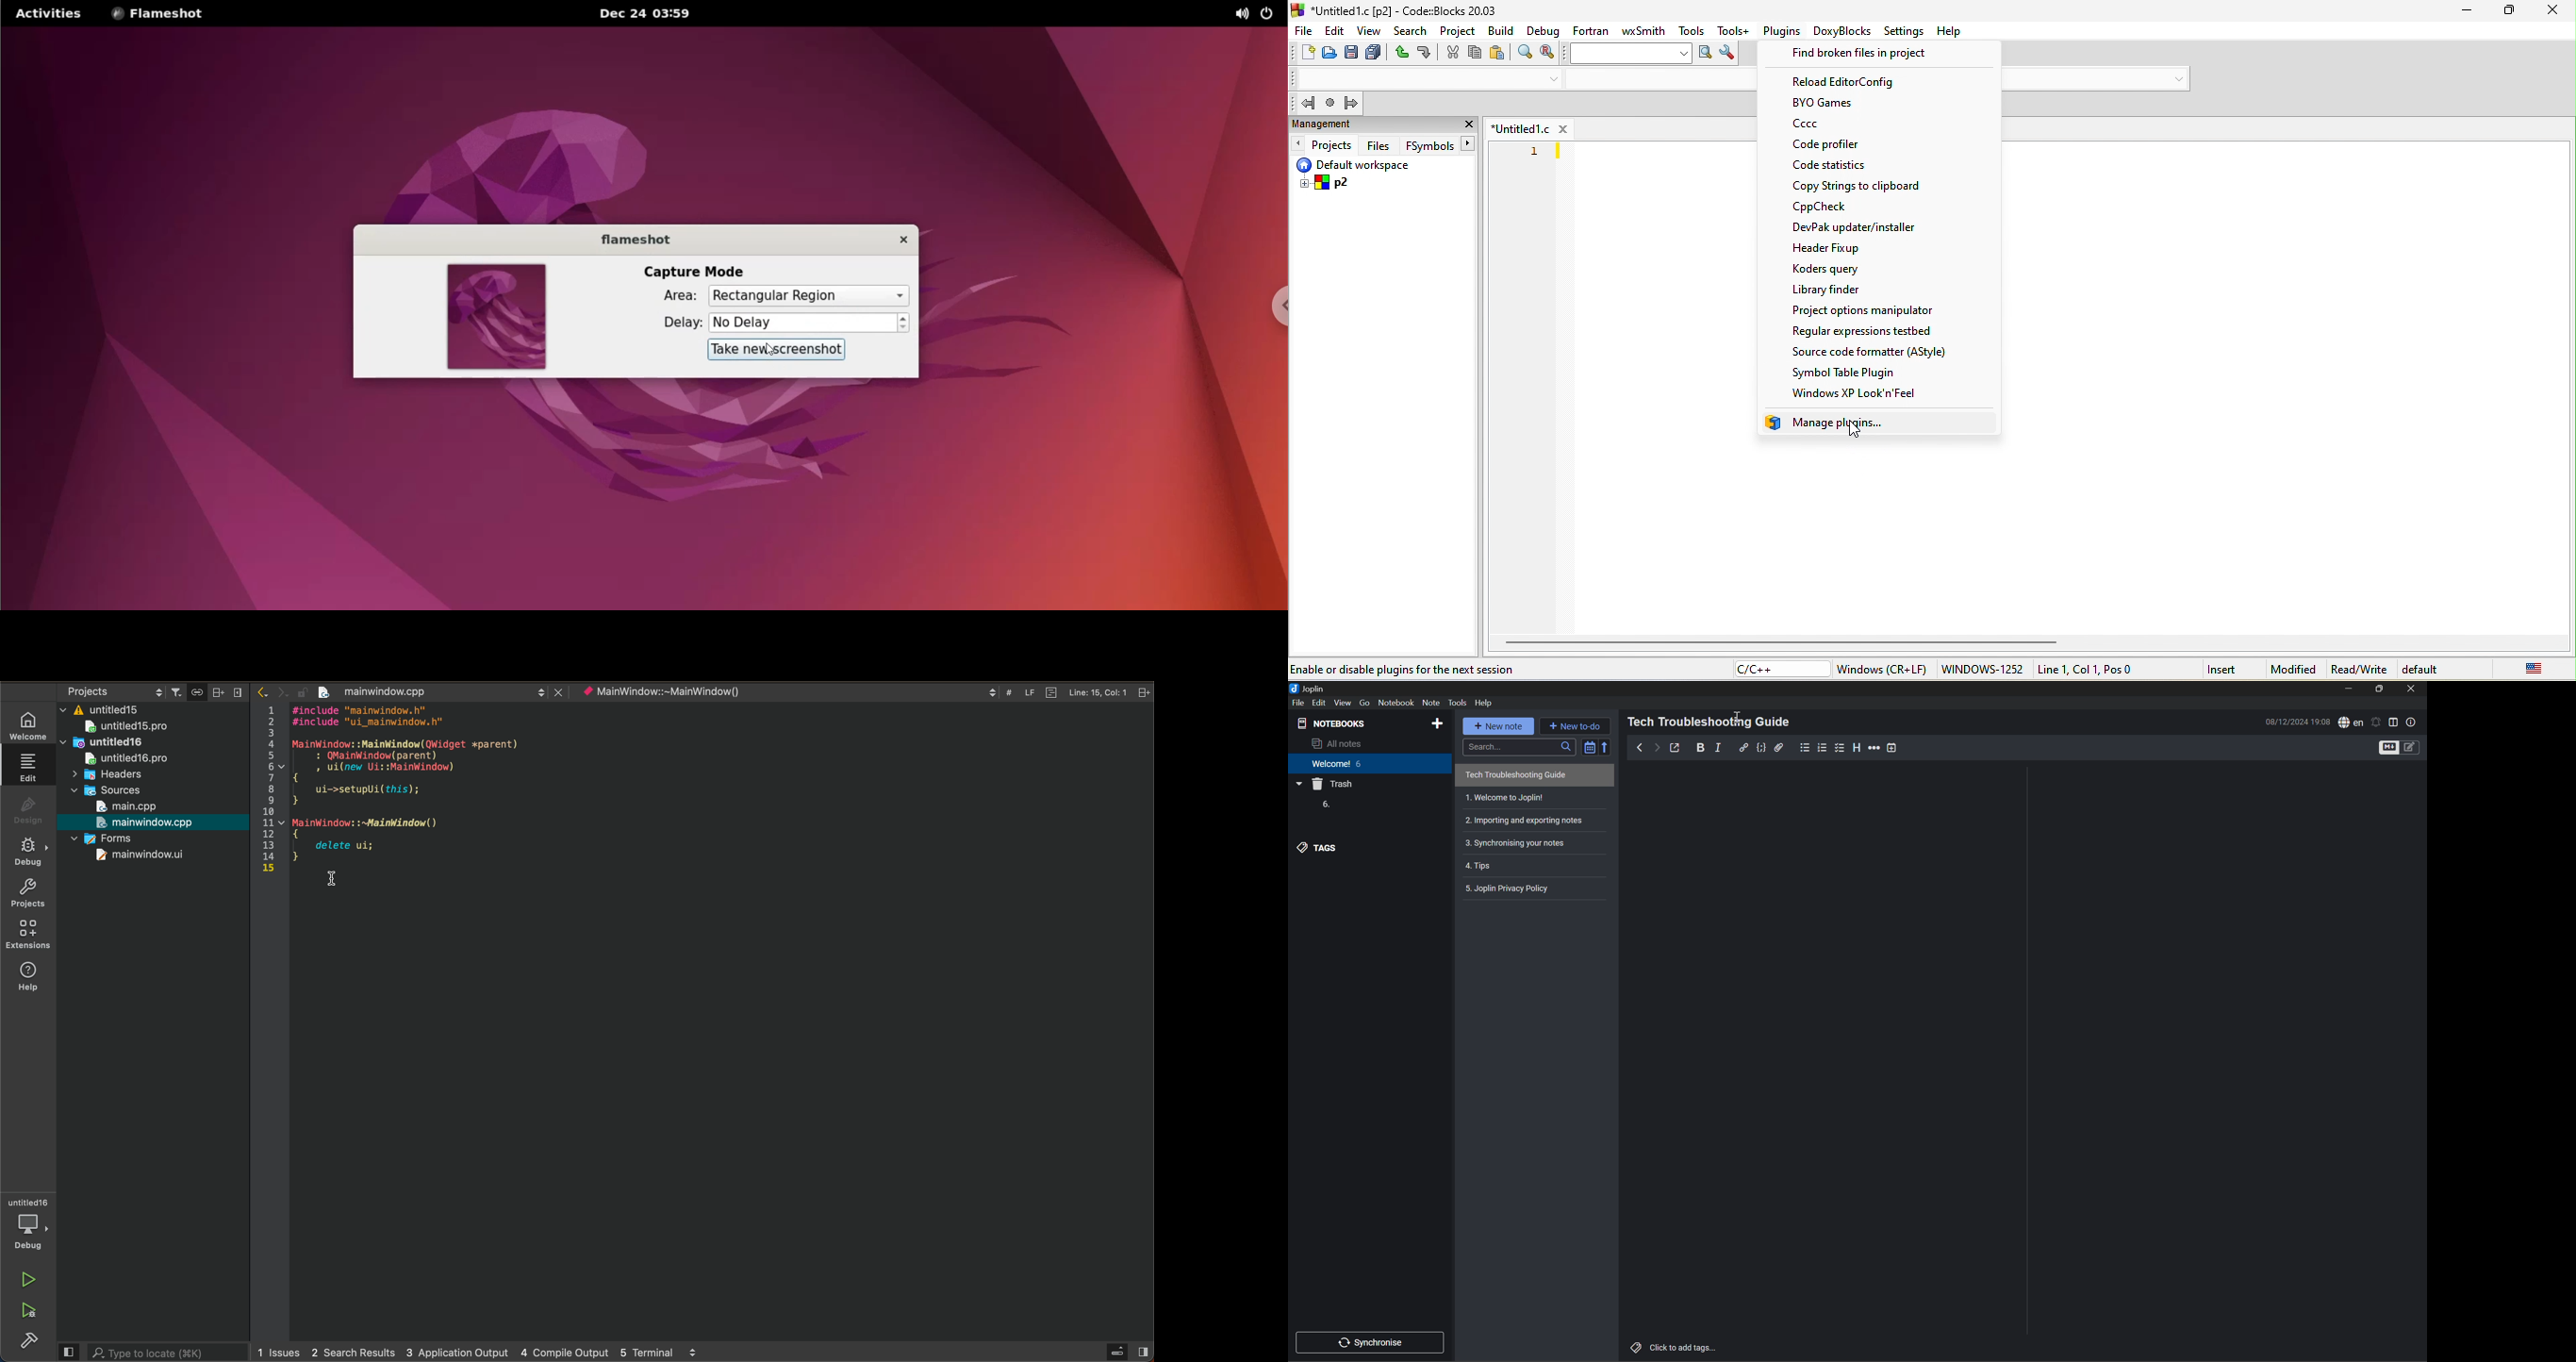  Describe the element at coordinates (1501, 727) in the screenshot. I see `New note` at that location.